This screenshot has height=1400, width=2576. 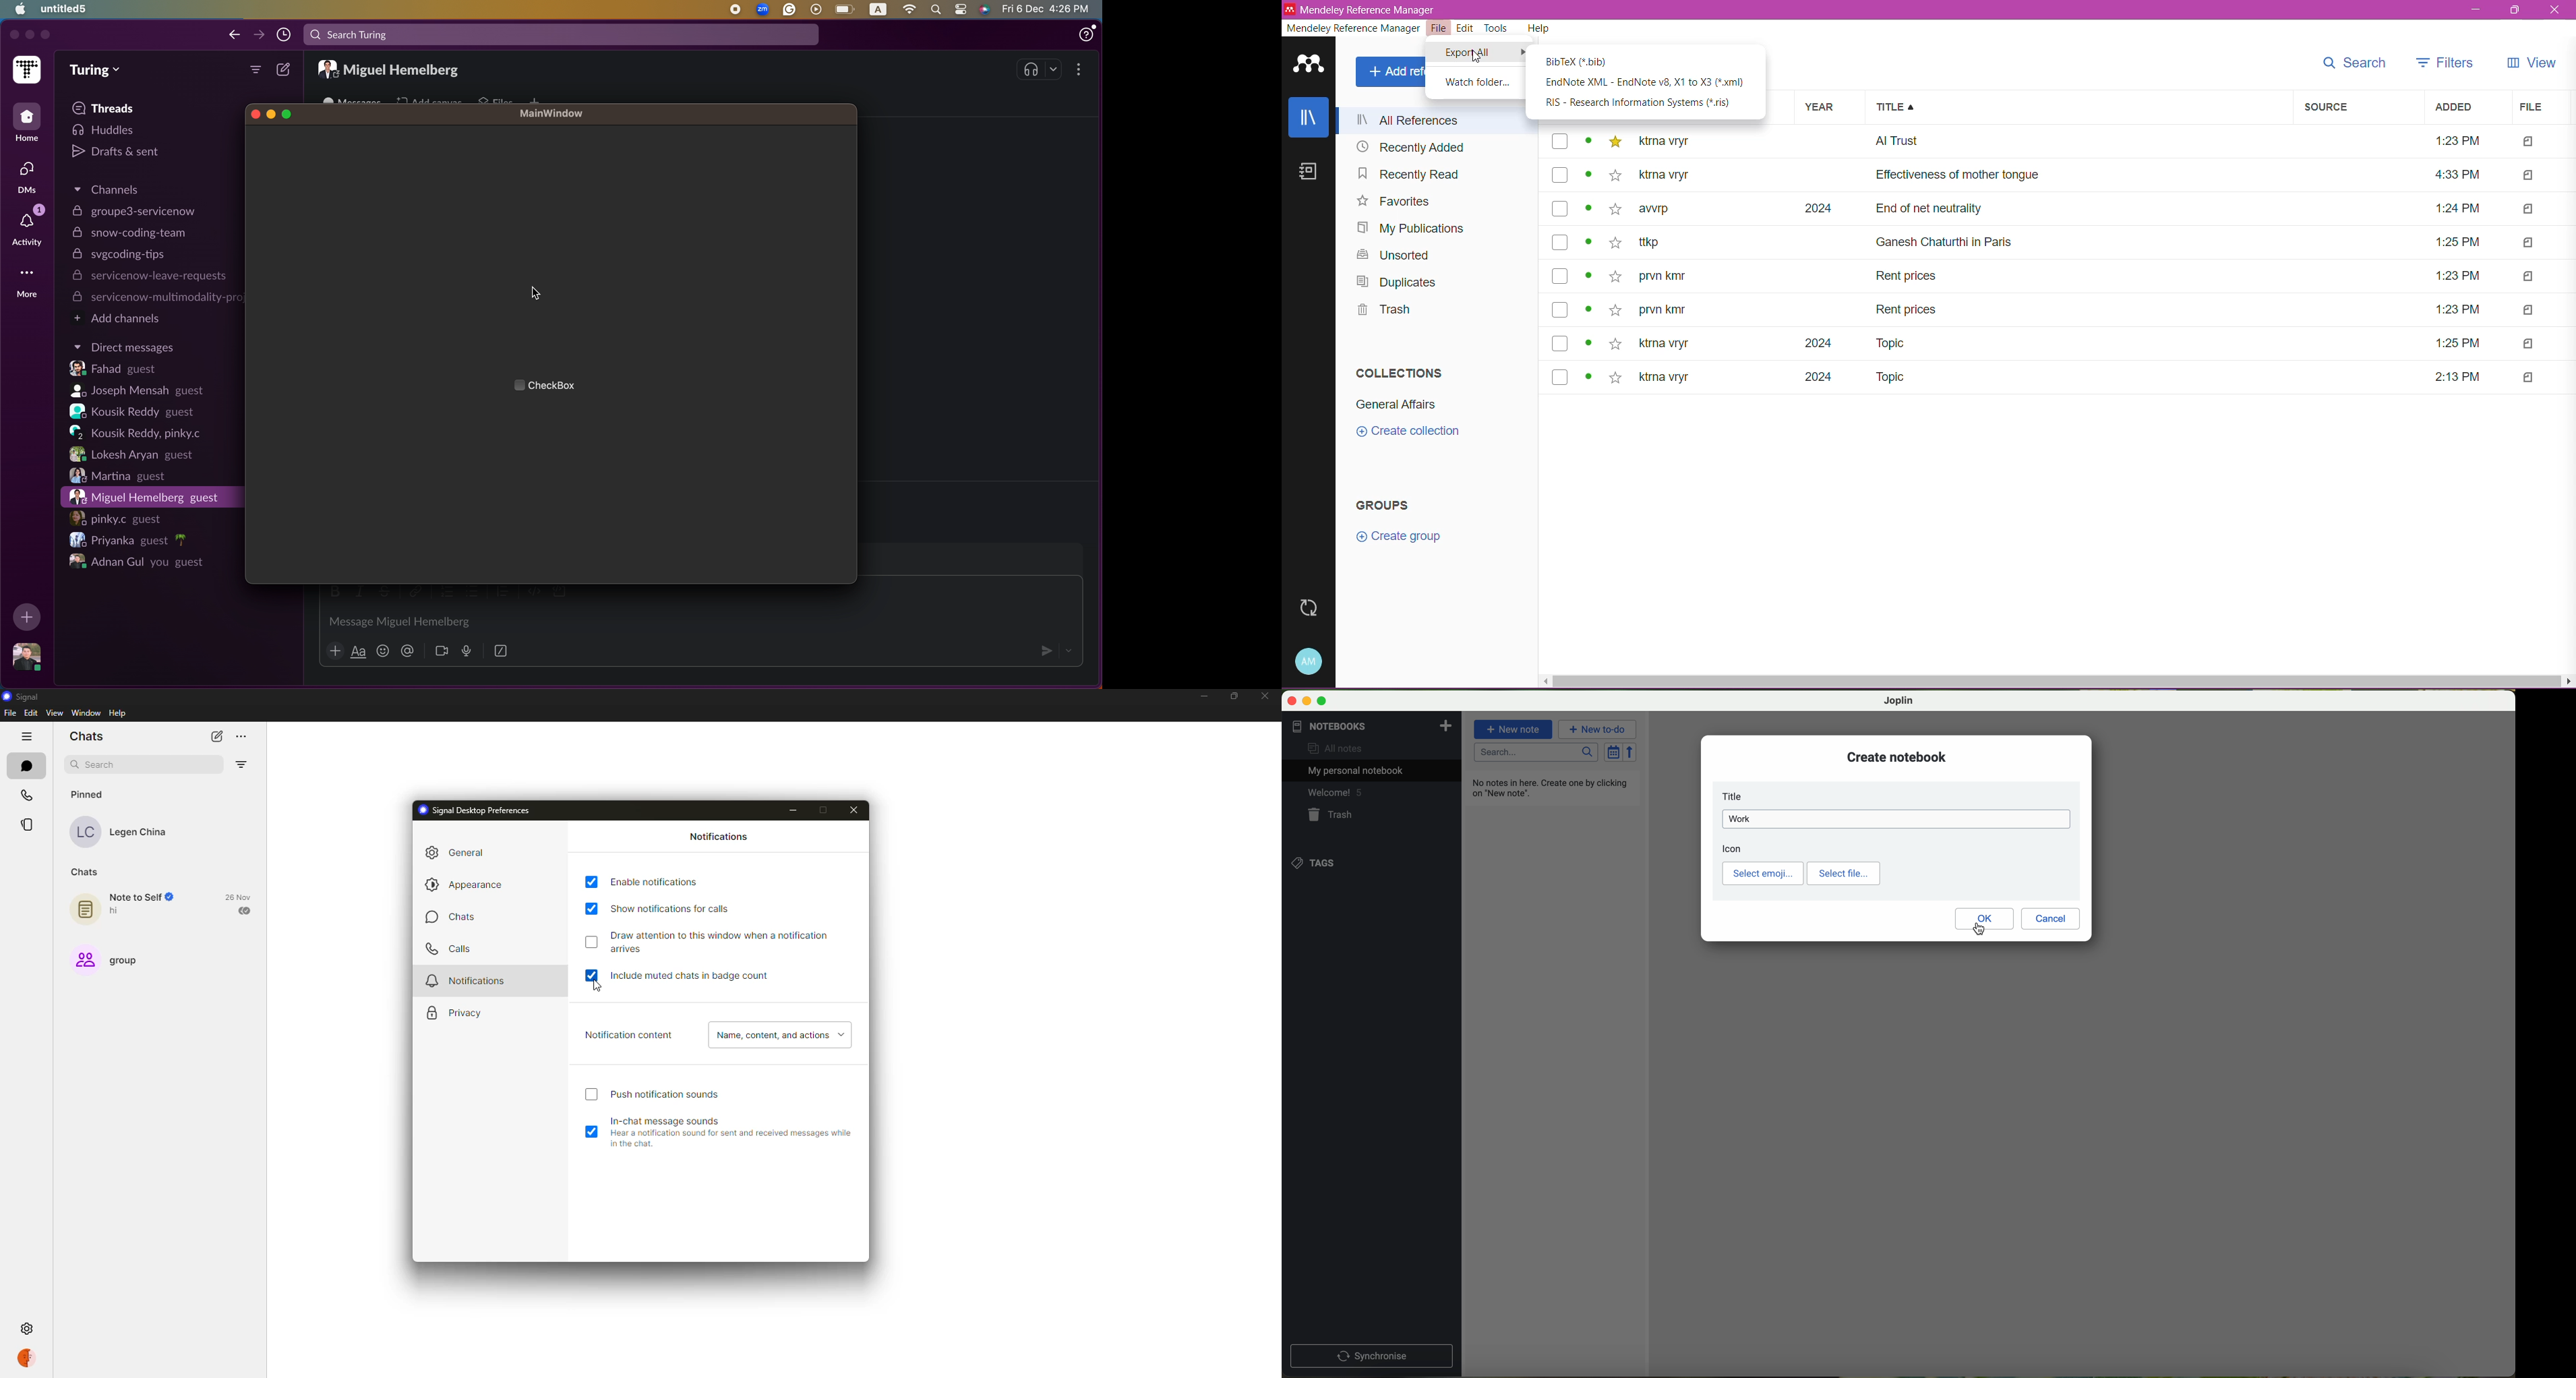 What do you see at coordinates (26, 71) in the screenshot?
I see `turing logo` at bounding box center [26, 71].